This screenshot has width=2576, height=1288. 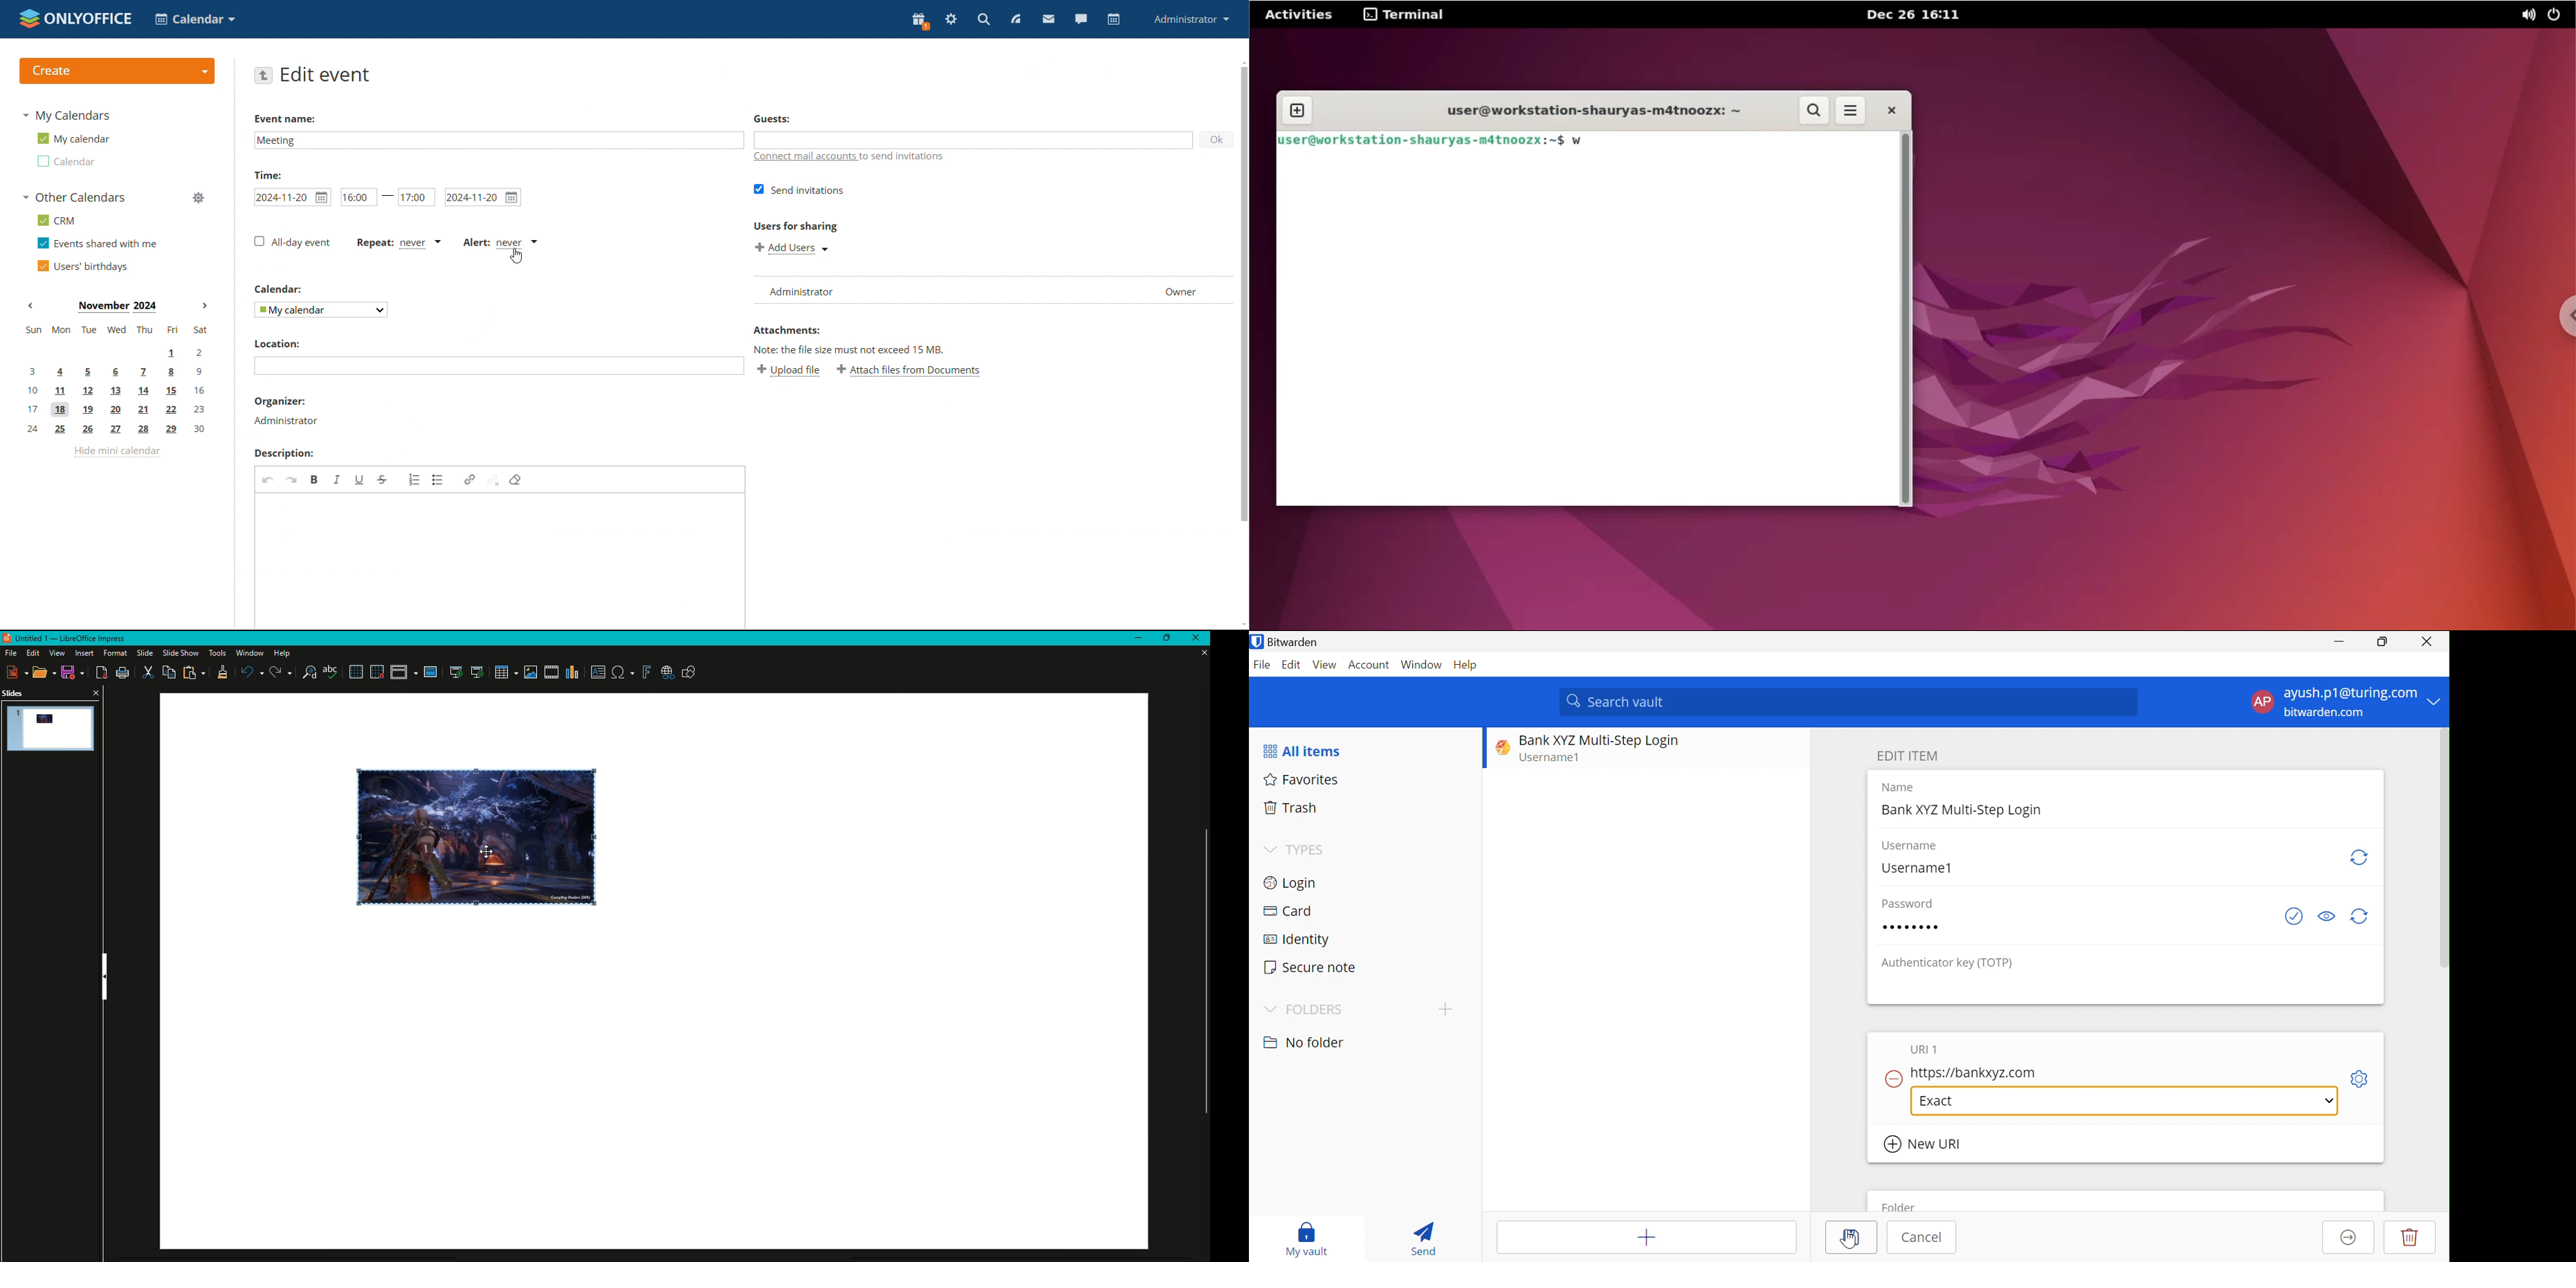 What do you see at coordinates (1941, 1100) in the screenshot?
I see `Exact` at bounding box center [1941, 1100].